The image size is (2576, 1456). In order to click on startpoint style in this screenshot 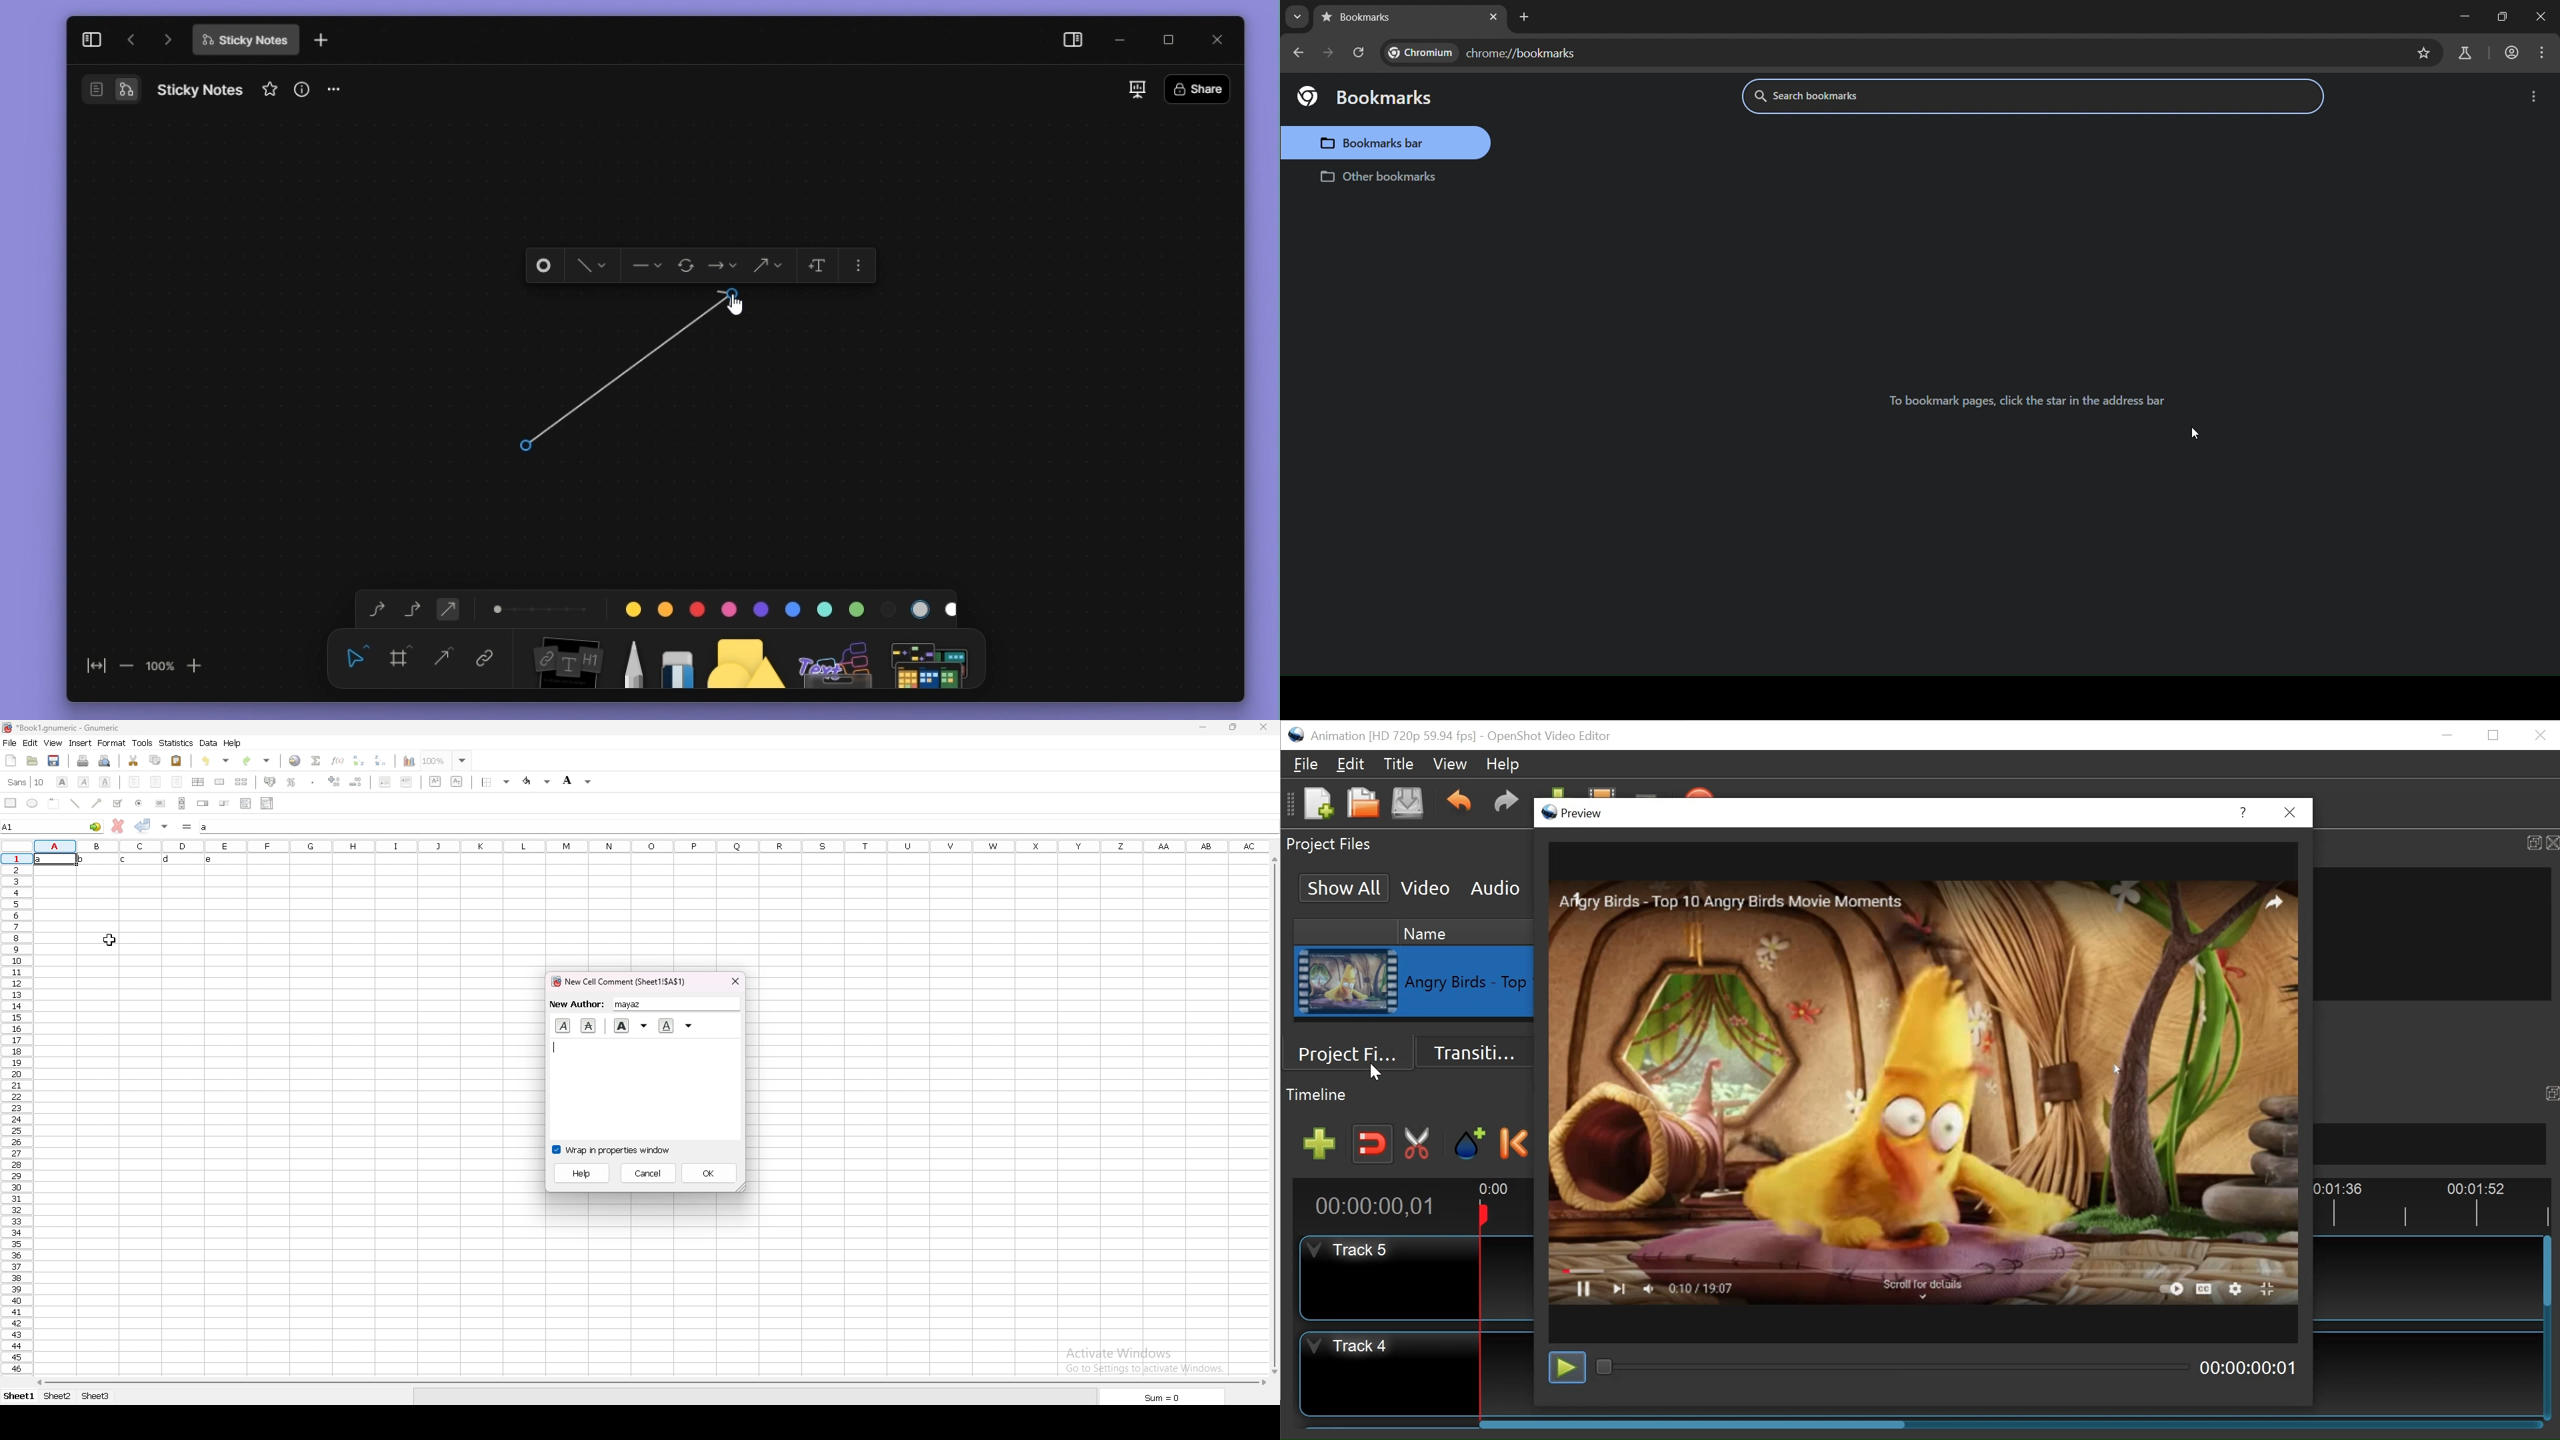, I will do `click(646, 266)`.